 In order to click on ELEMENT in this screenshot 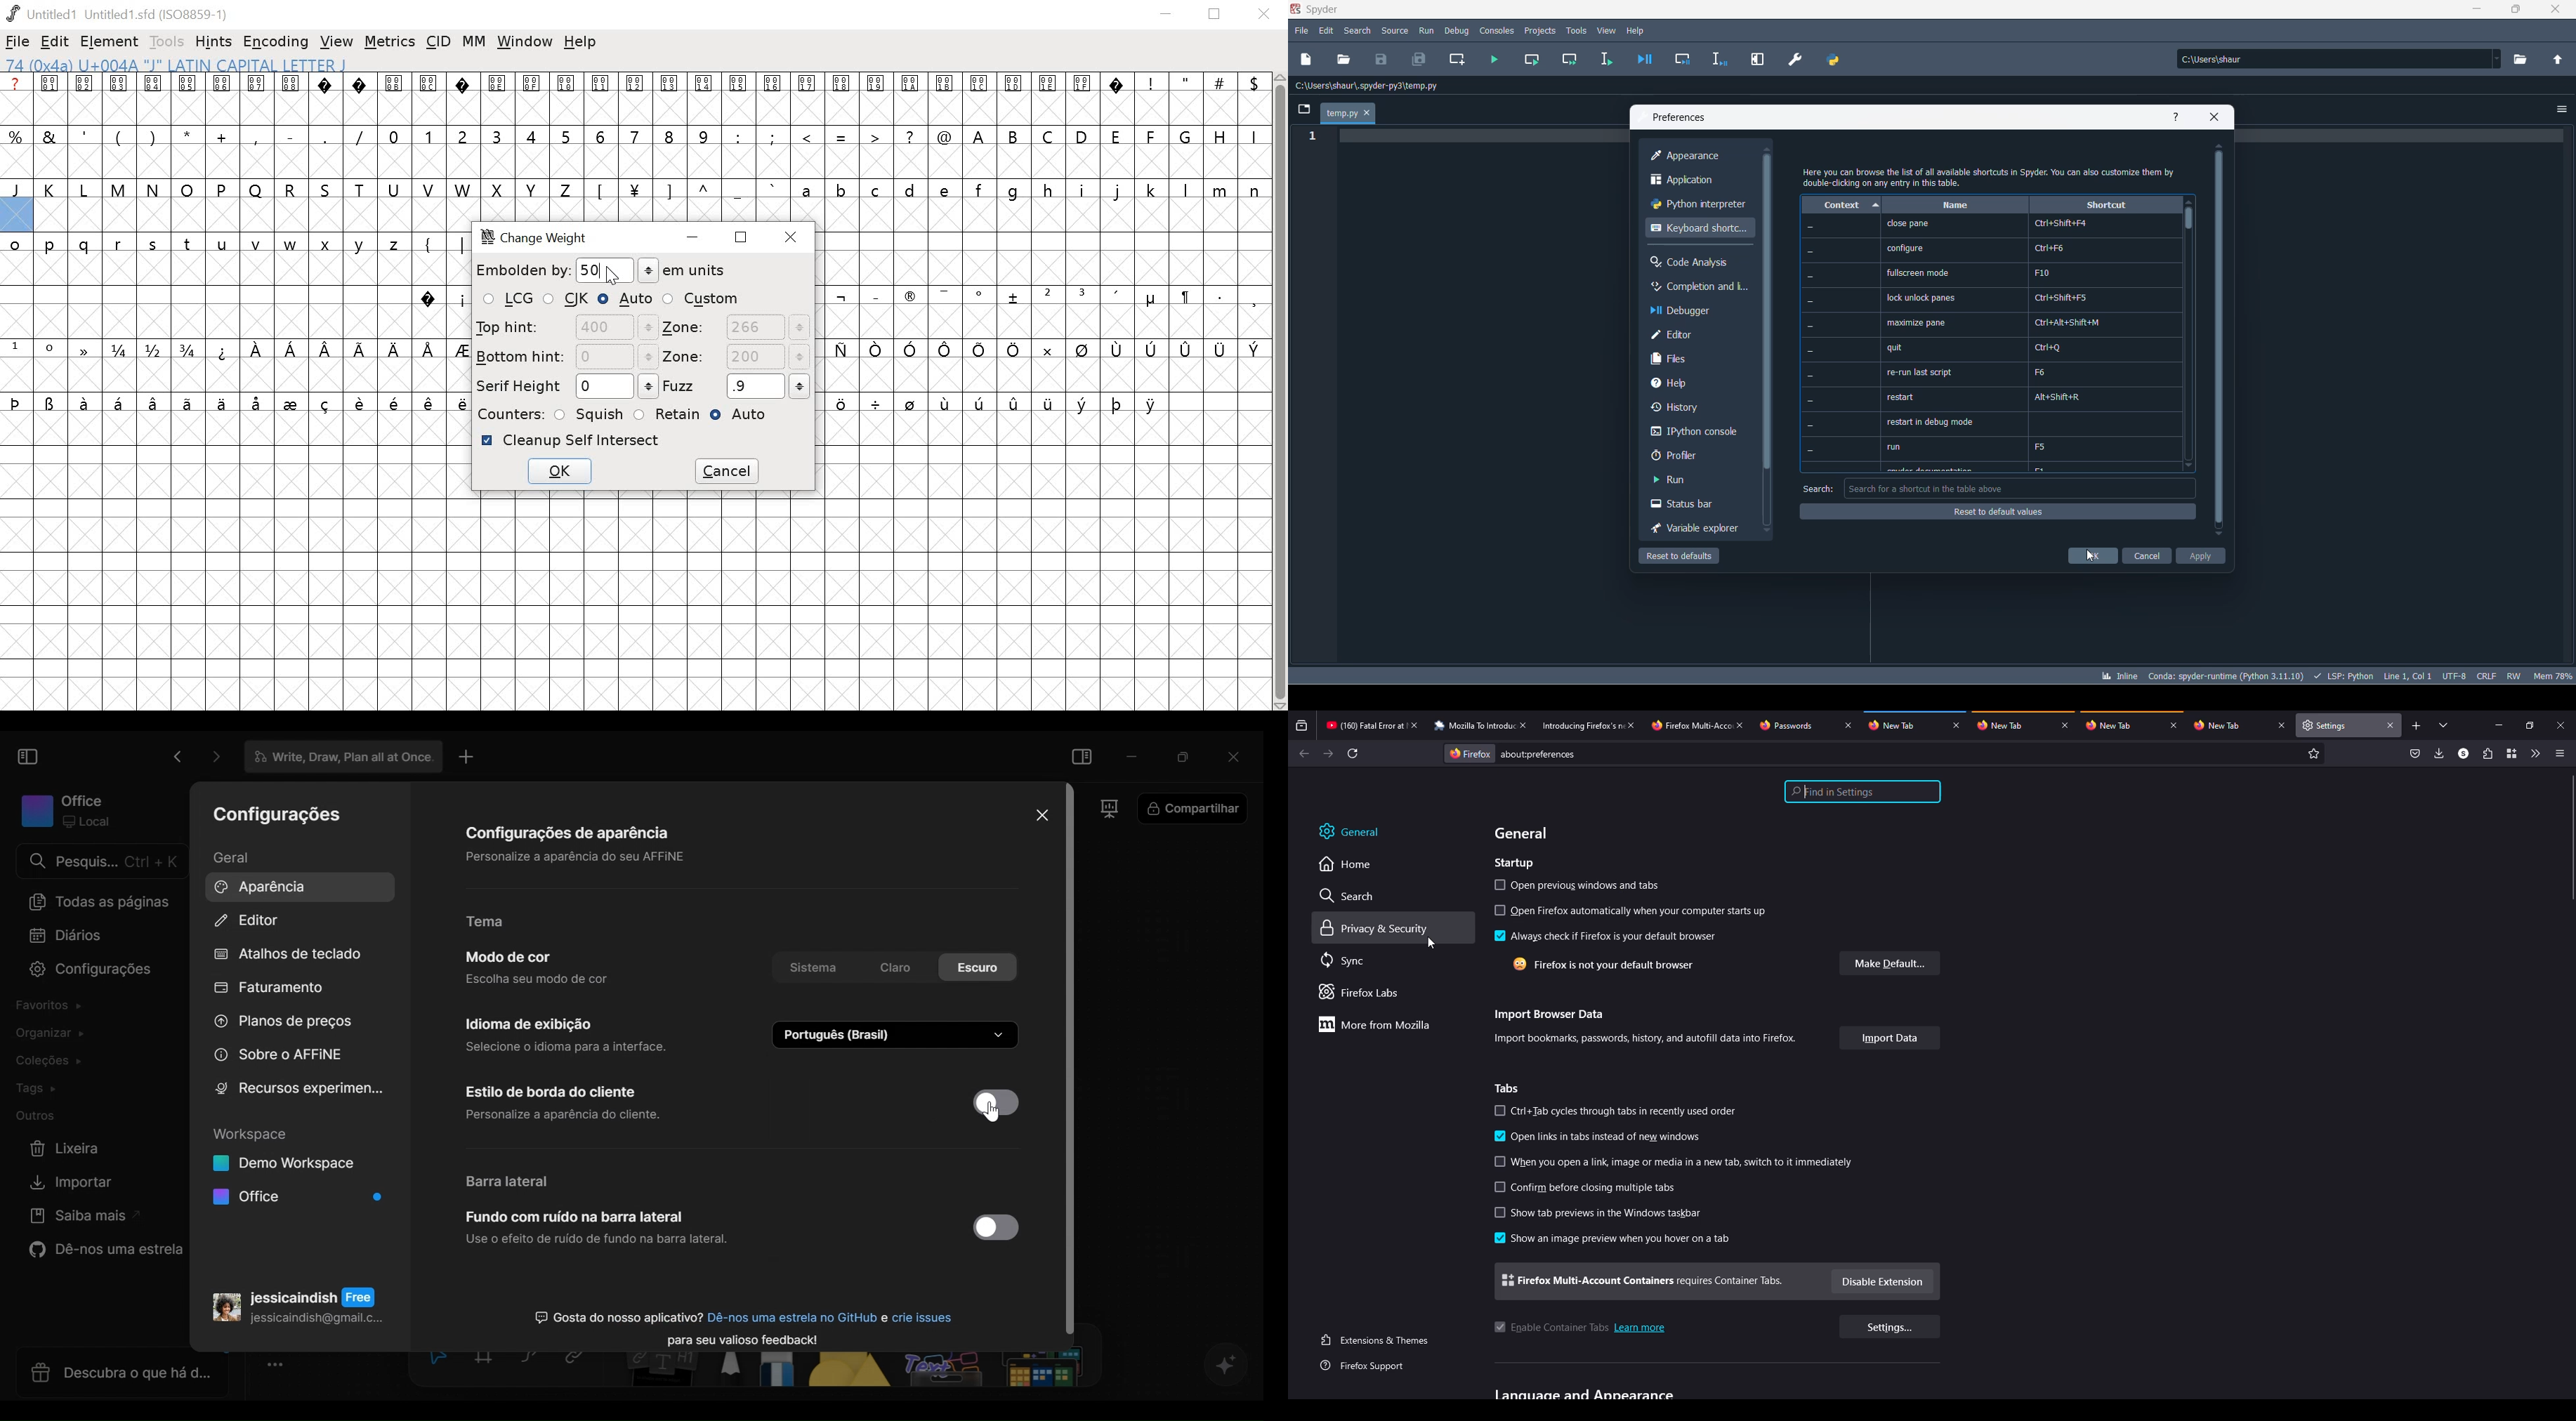, I will do `click(111, 42)`.